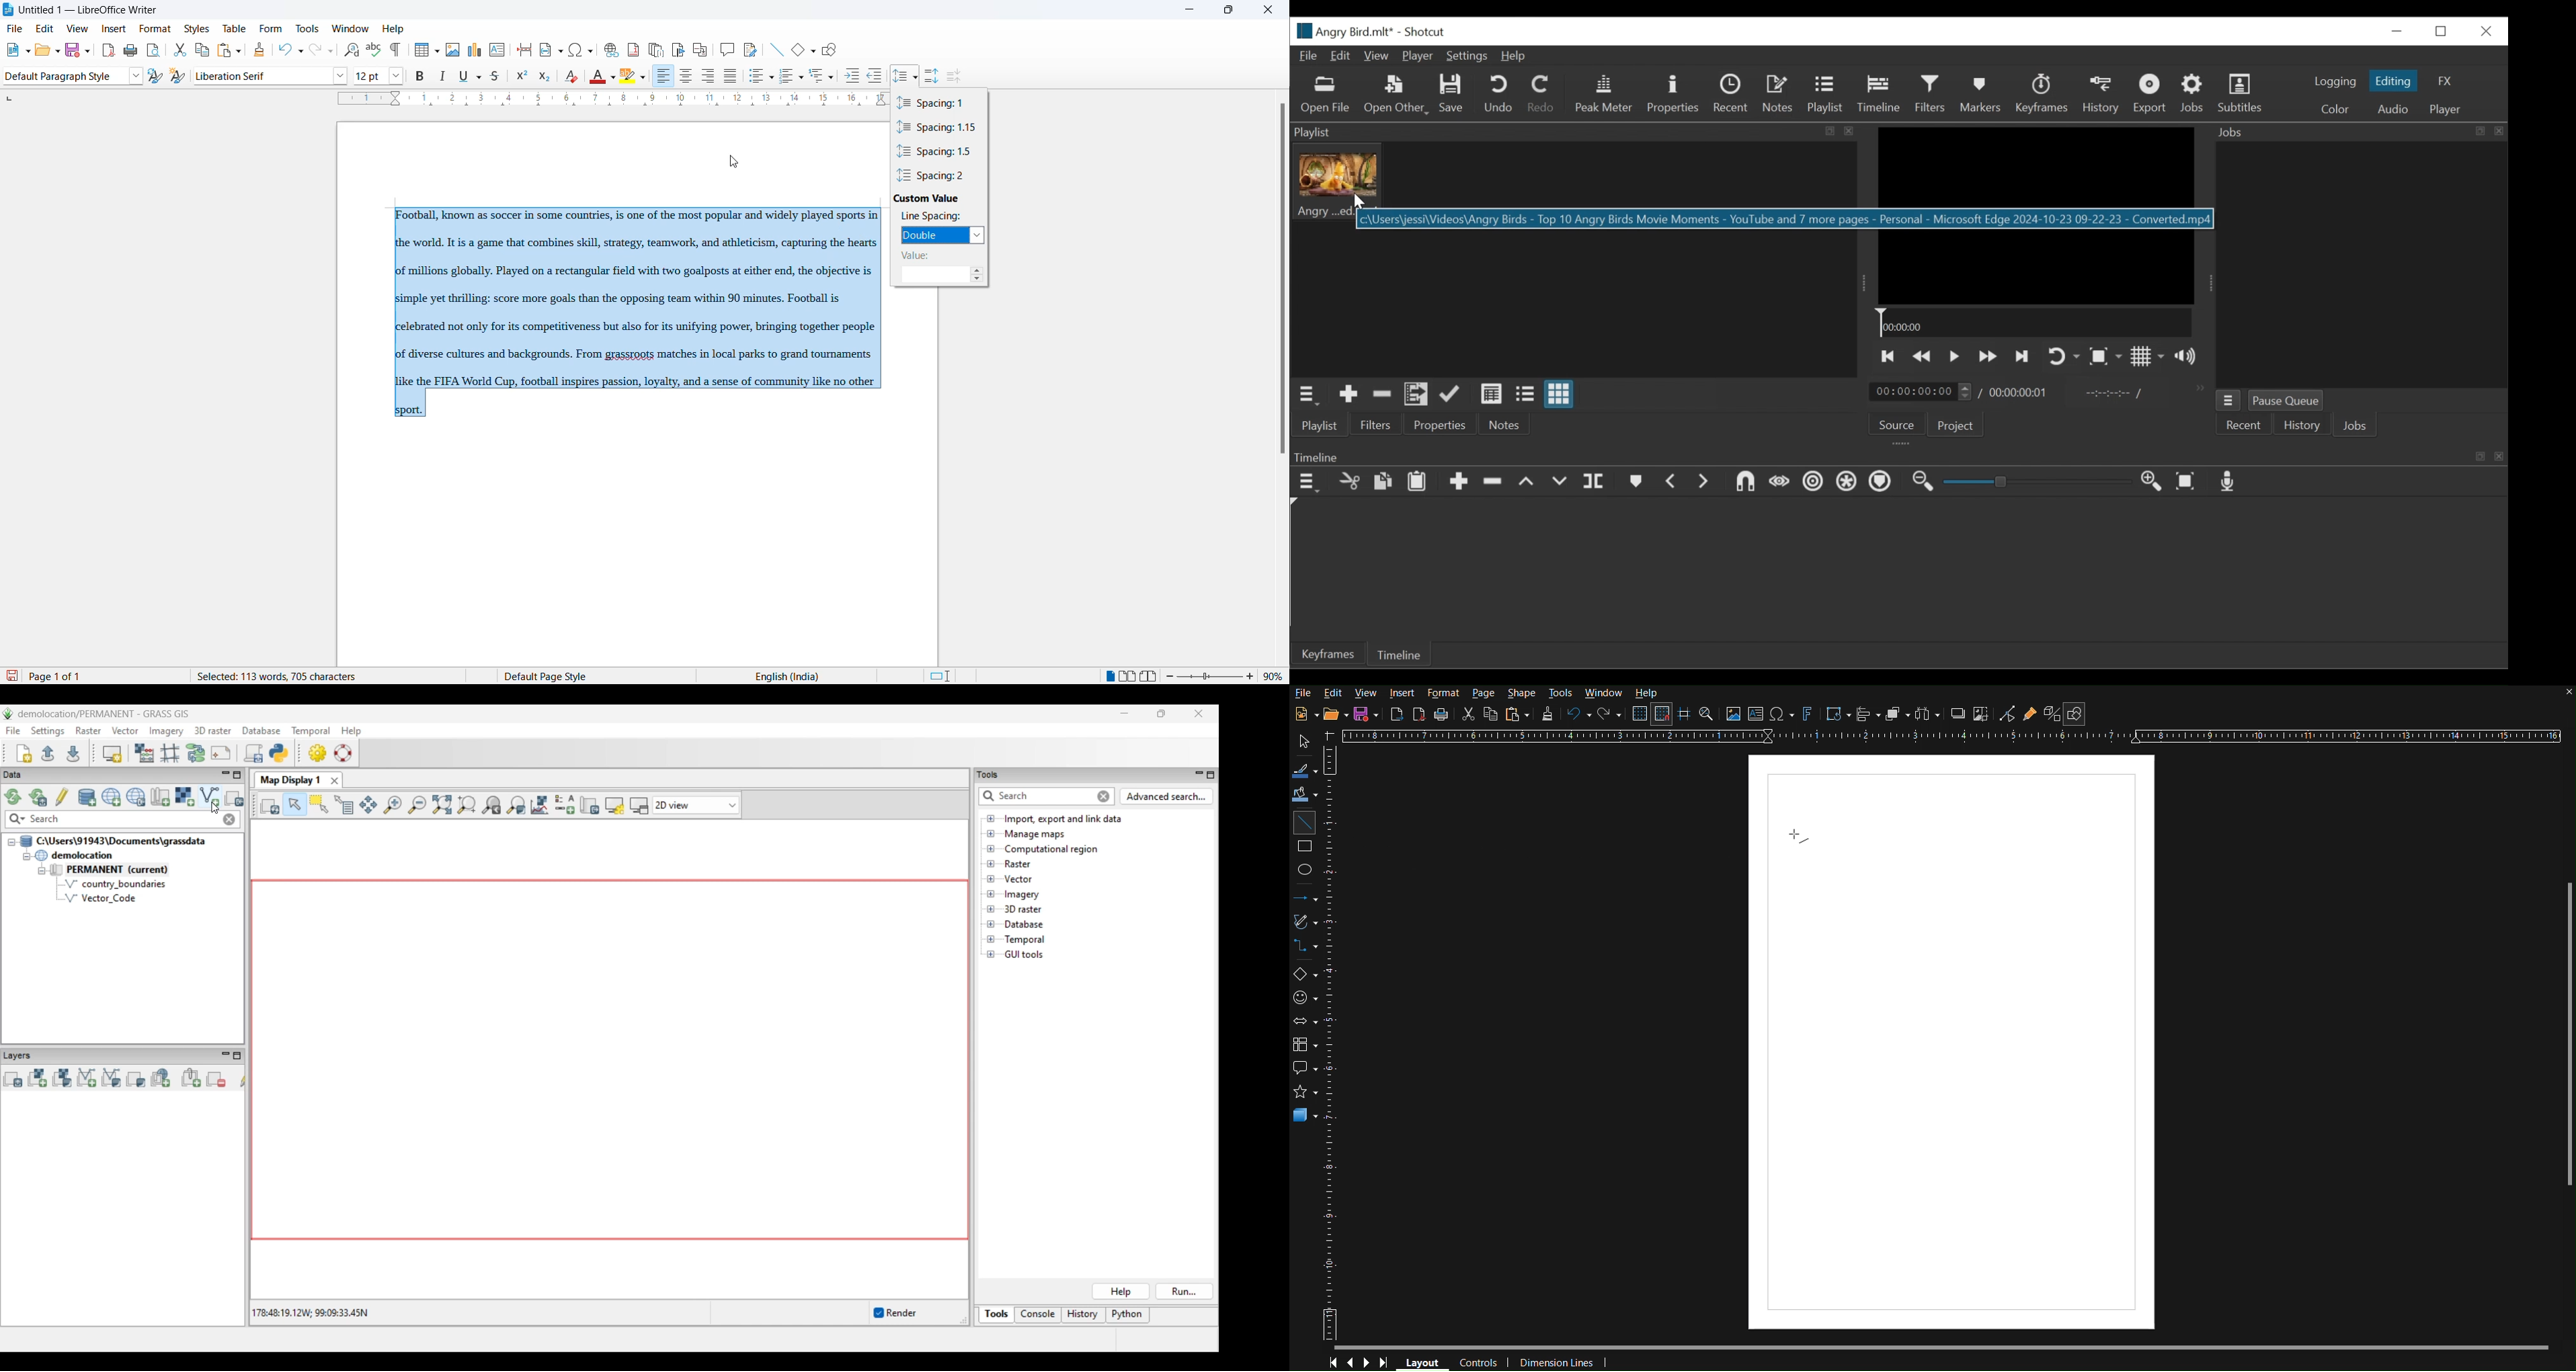 The width and height of the screenshot is (2576, 1372). What do you see at coordinates (1778, 92) in the screenshot?
I see `Notes` at bounding box center [1778, 92].